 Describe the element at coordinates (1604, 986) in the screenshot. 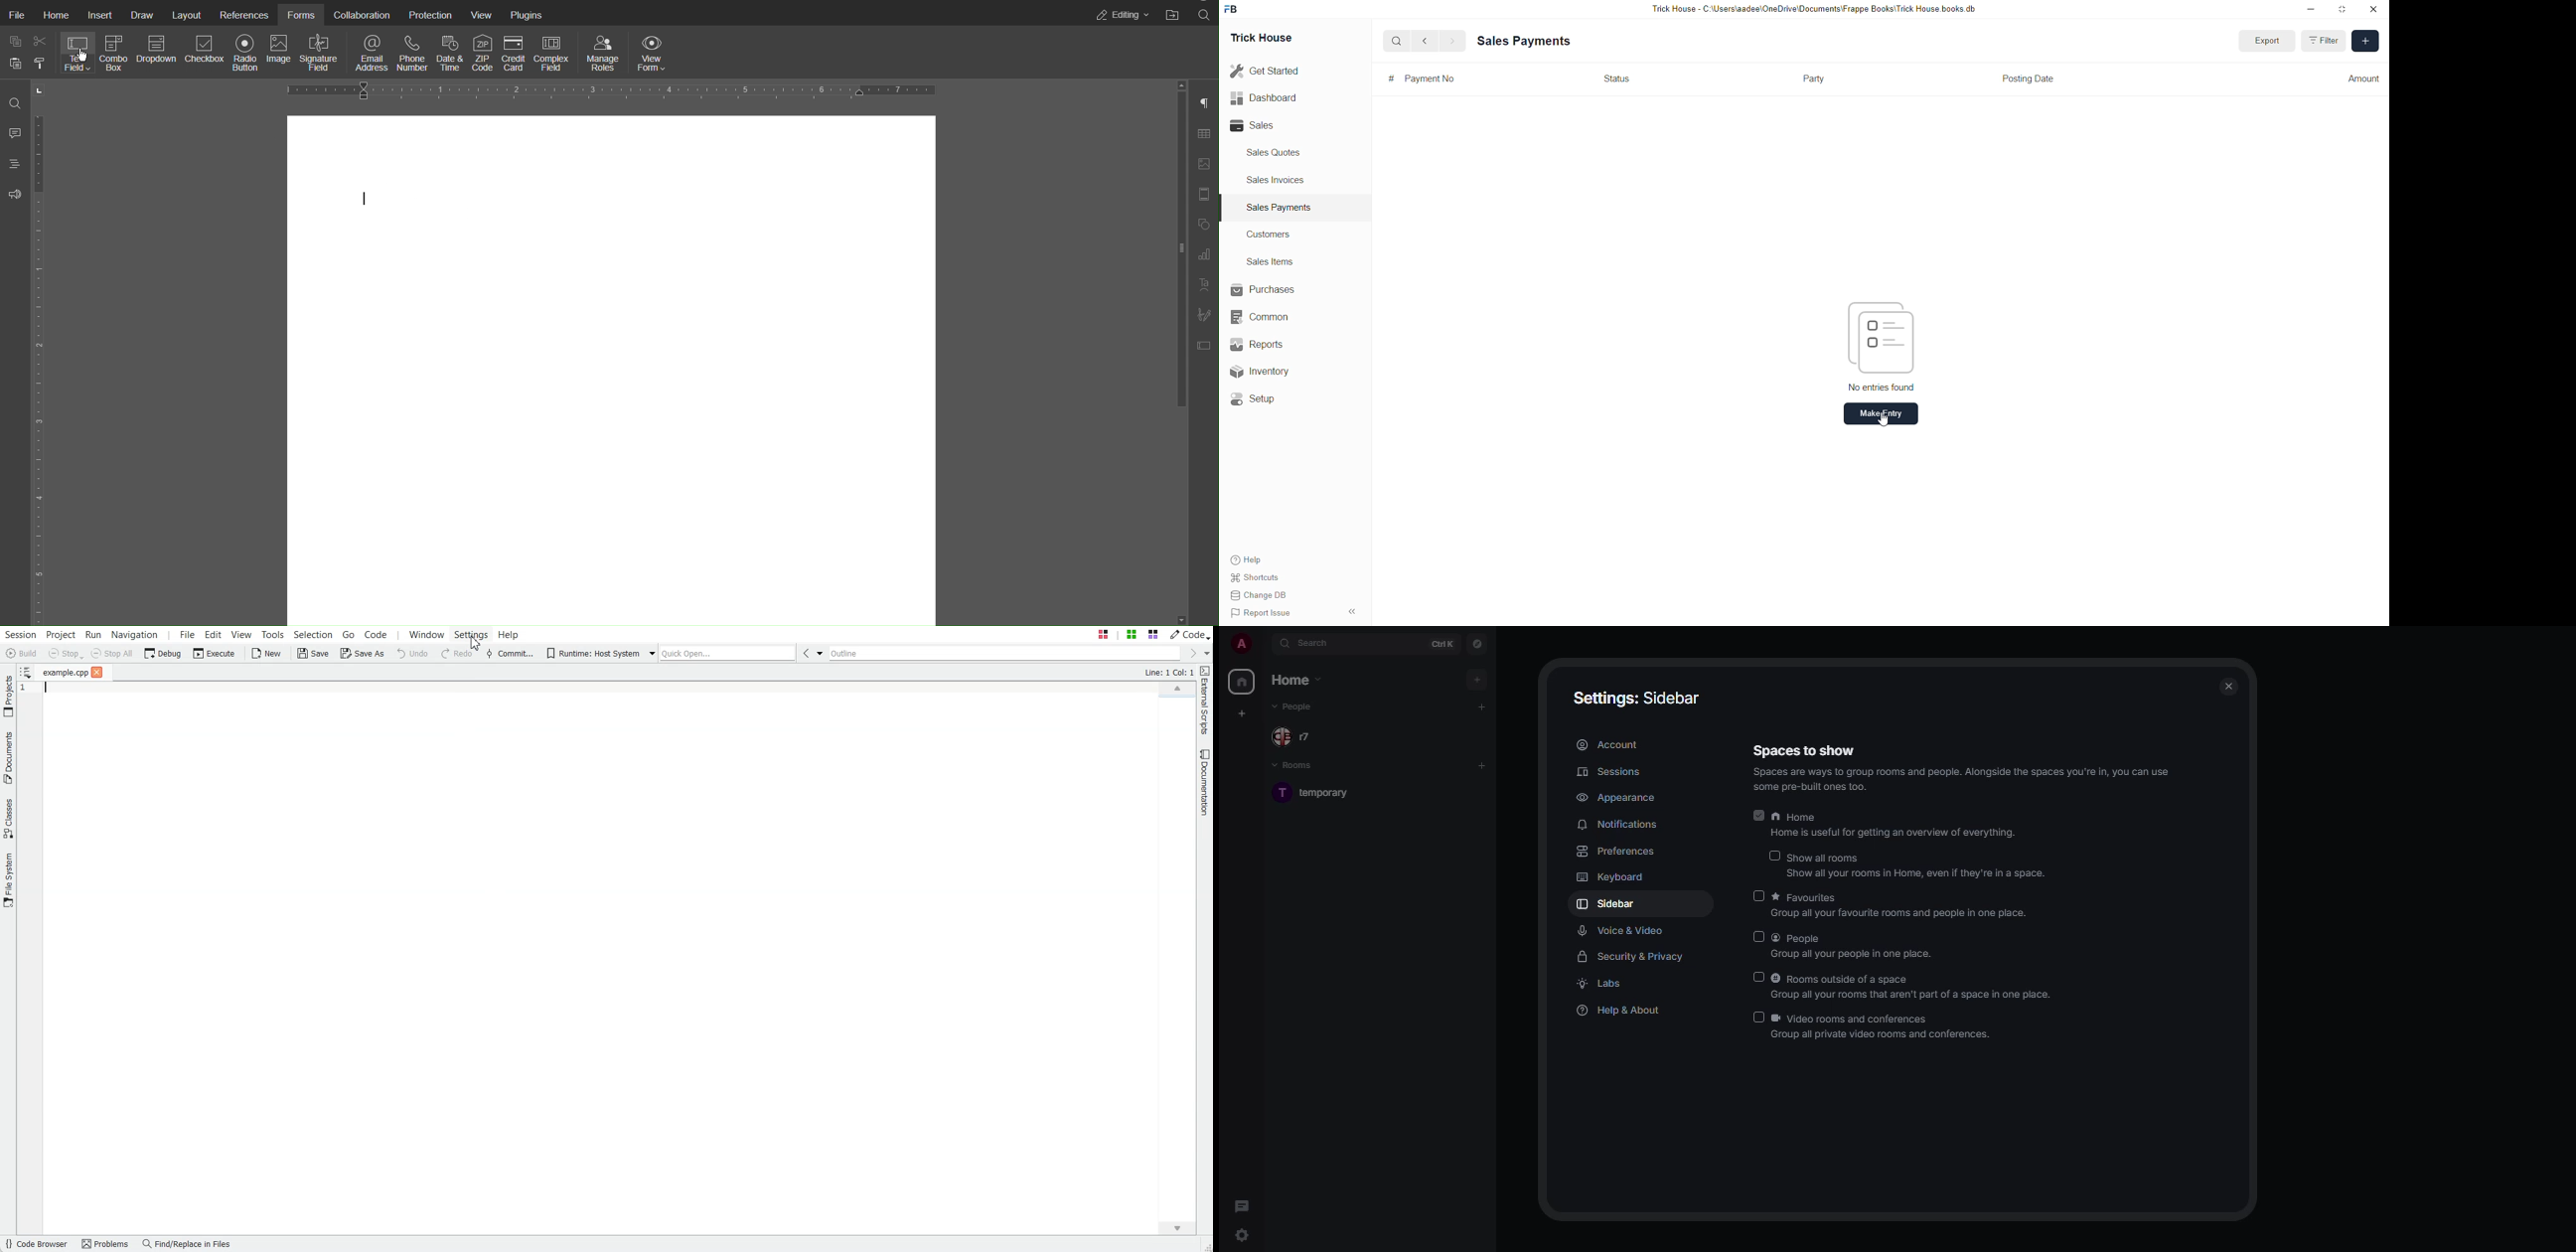

I see `labs` at that location.